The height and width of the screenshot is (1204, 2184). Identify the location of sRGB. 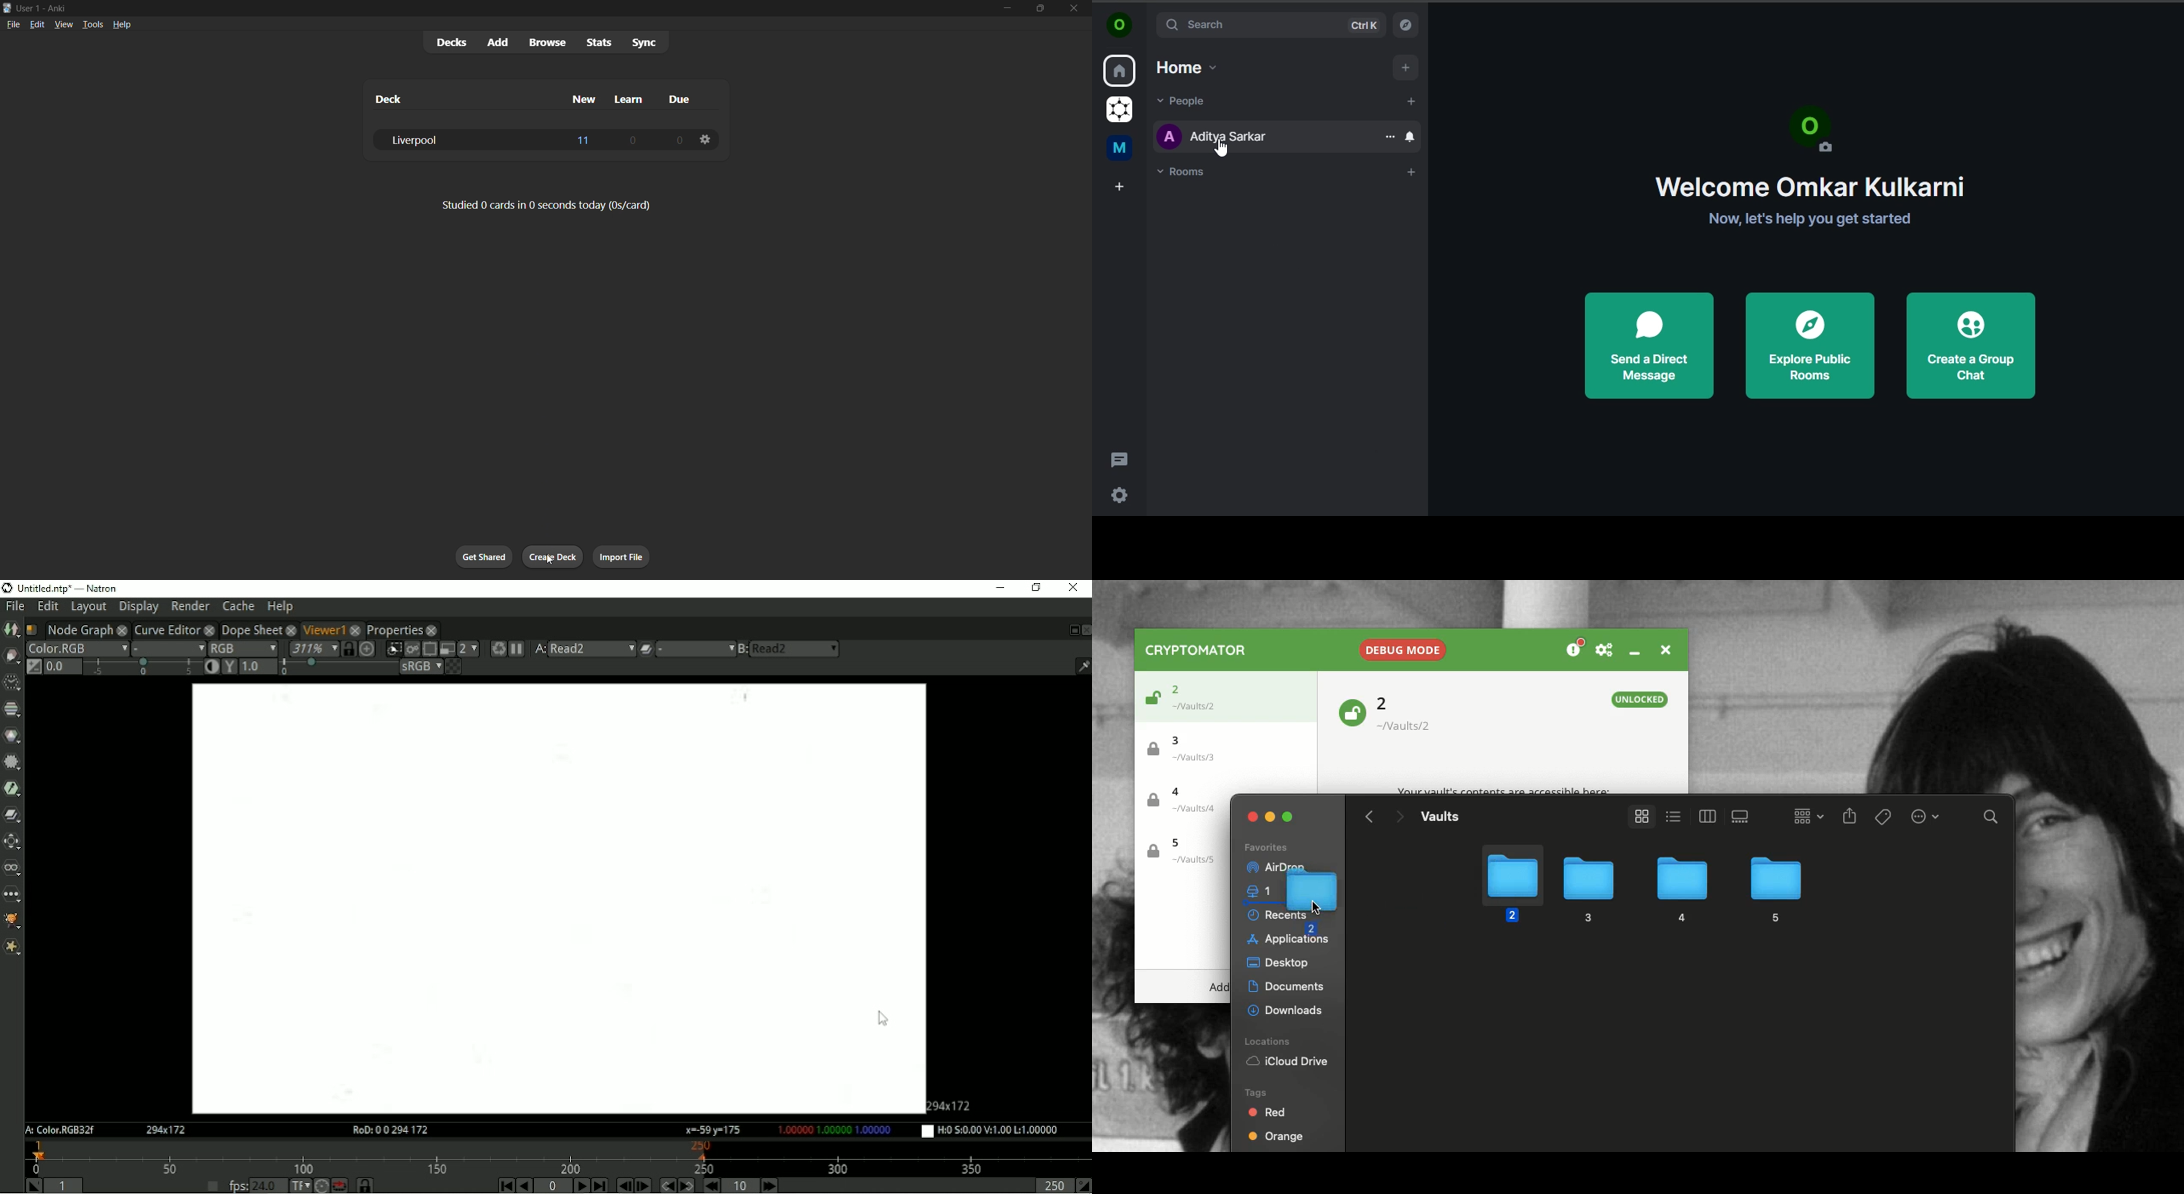
(421, 667).